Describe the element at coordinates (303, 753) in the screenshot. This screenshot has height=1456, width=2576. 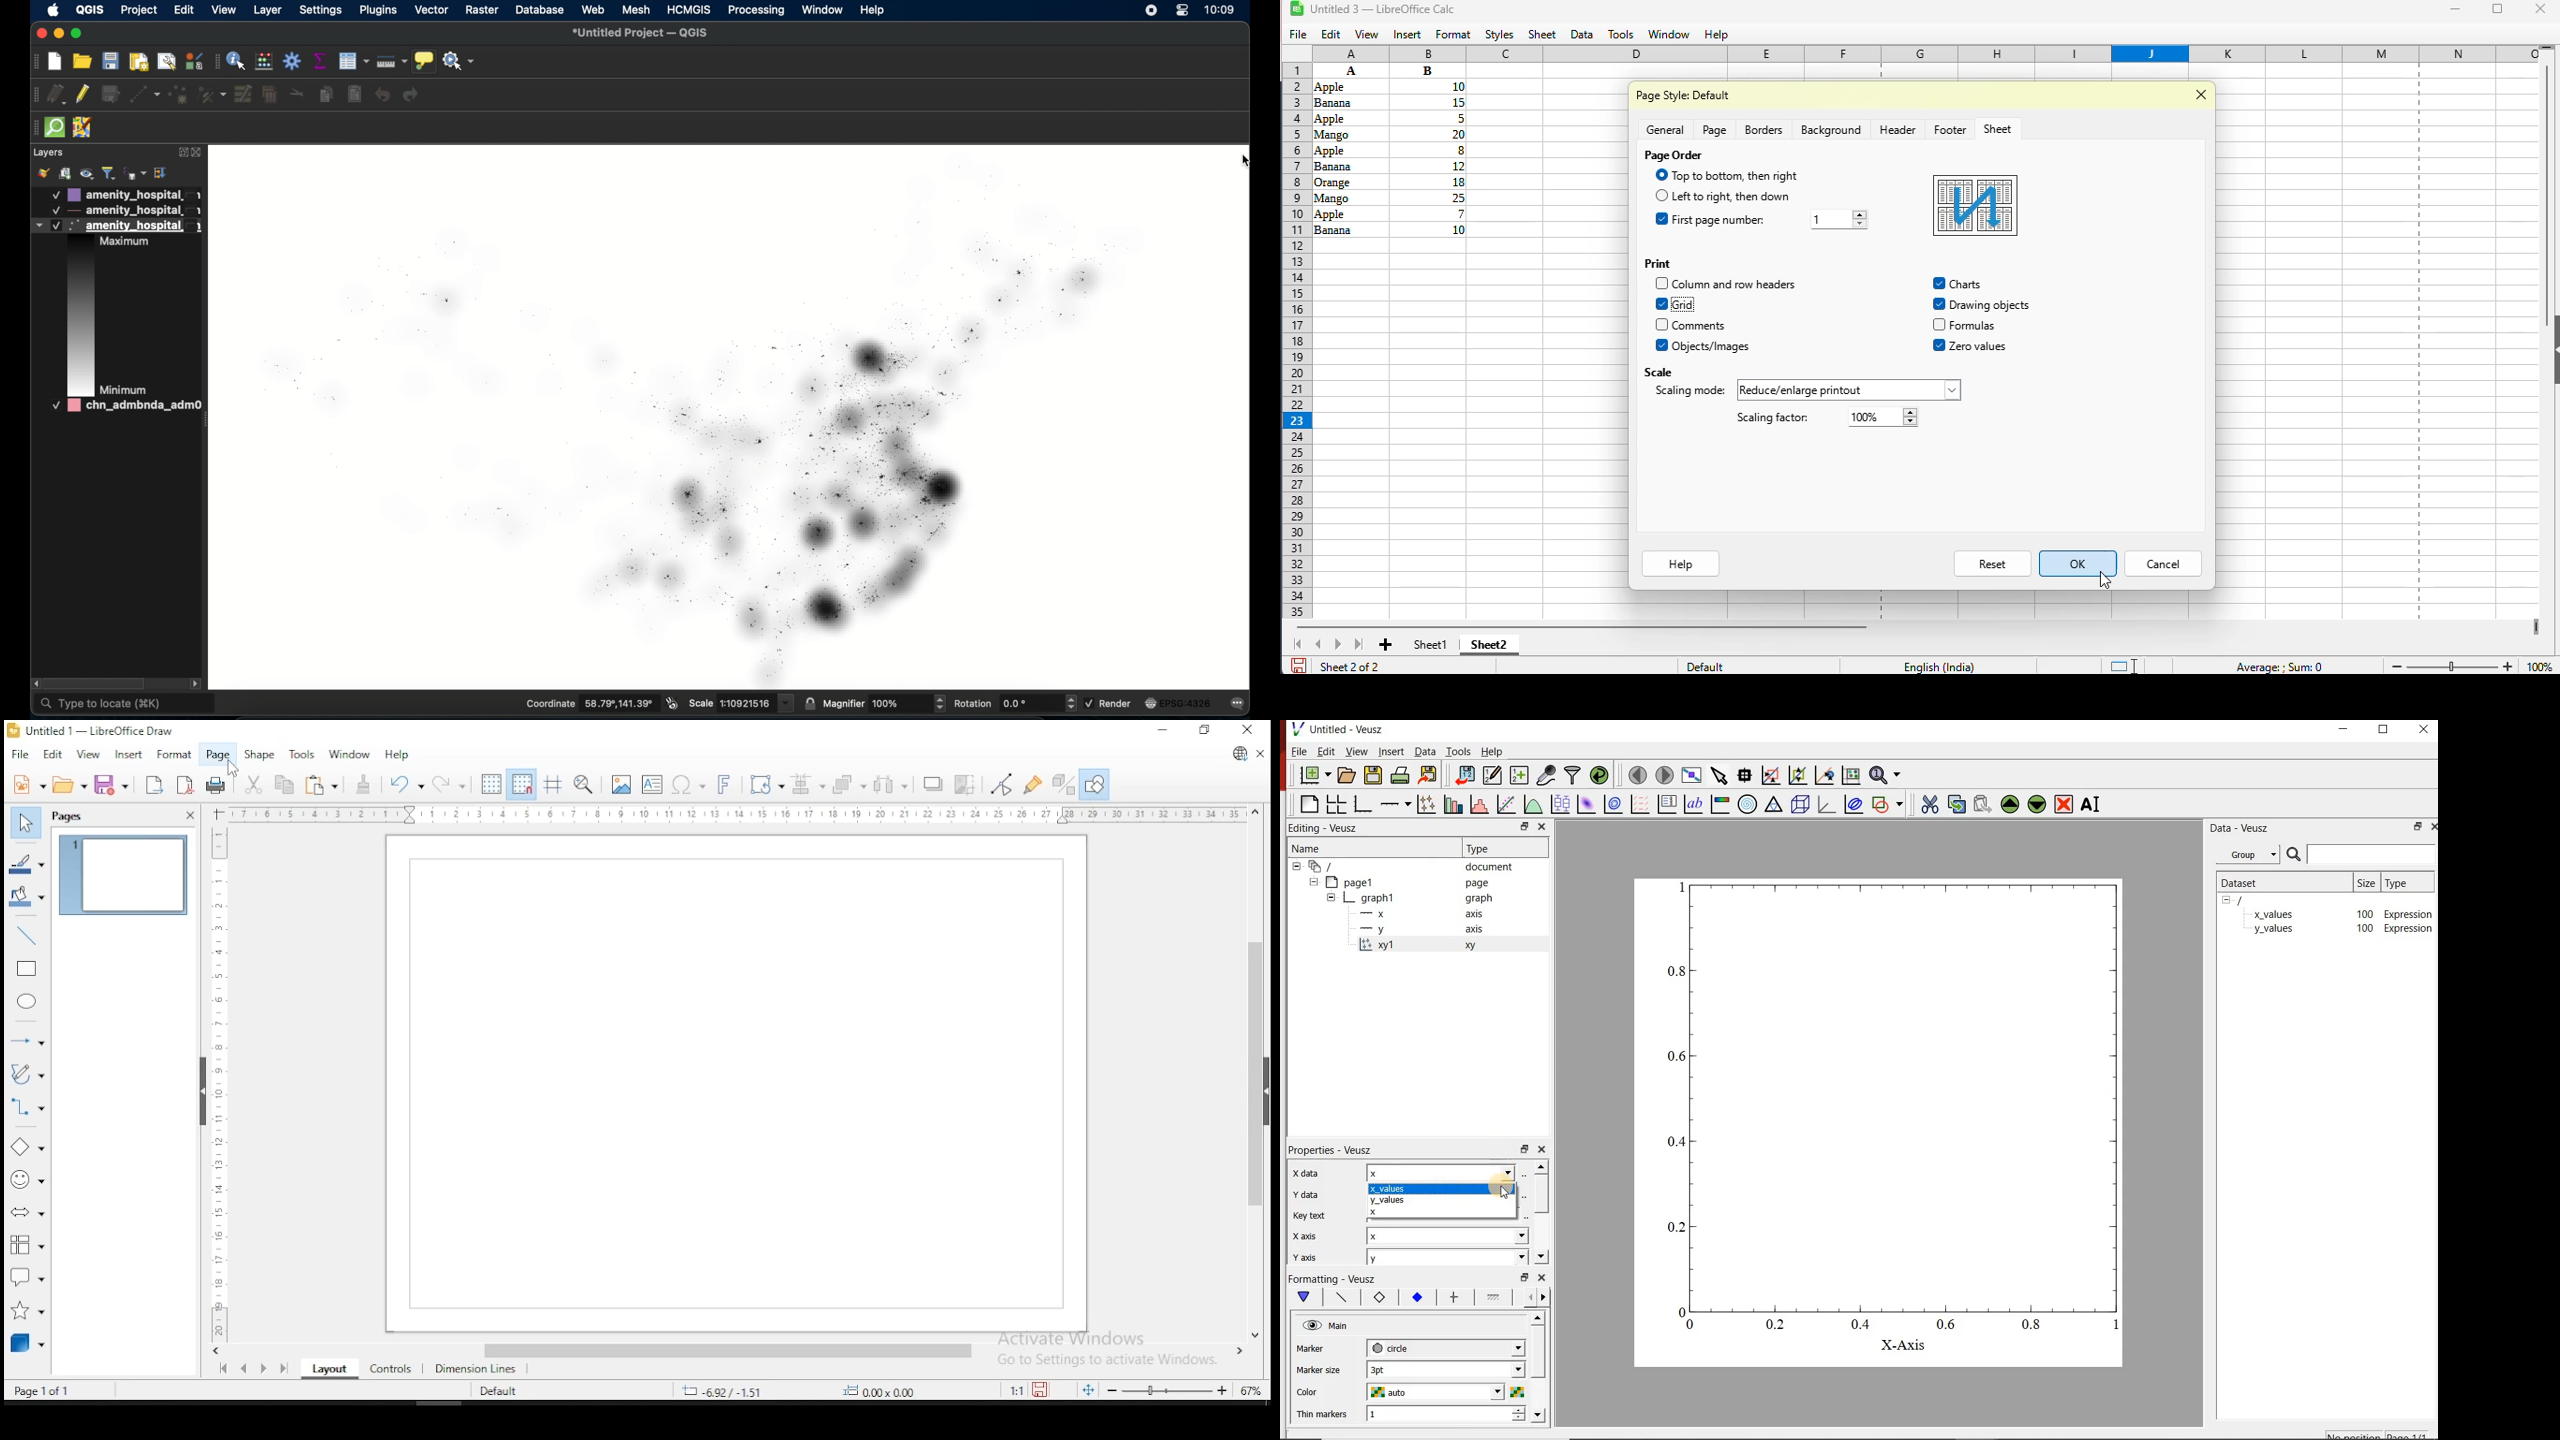
I see `tools` at that location.